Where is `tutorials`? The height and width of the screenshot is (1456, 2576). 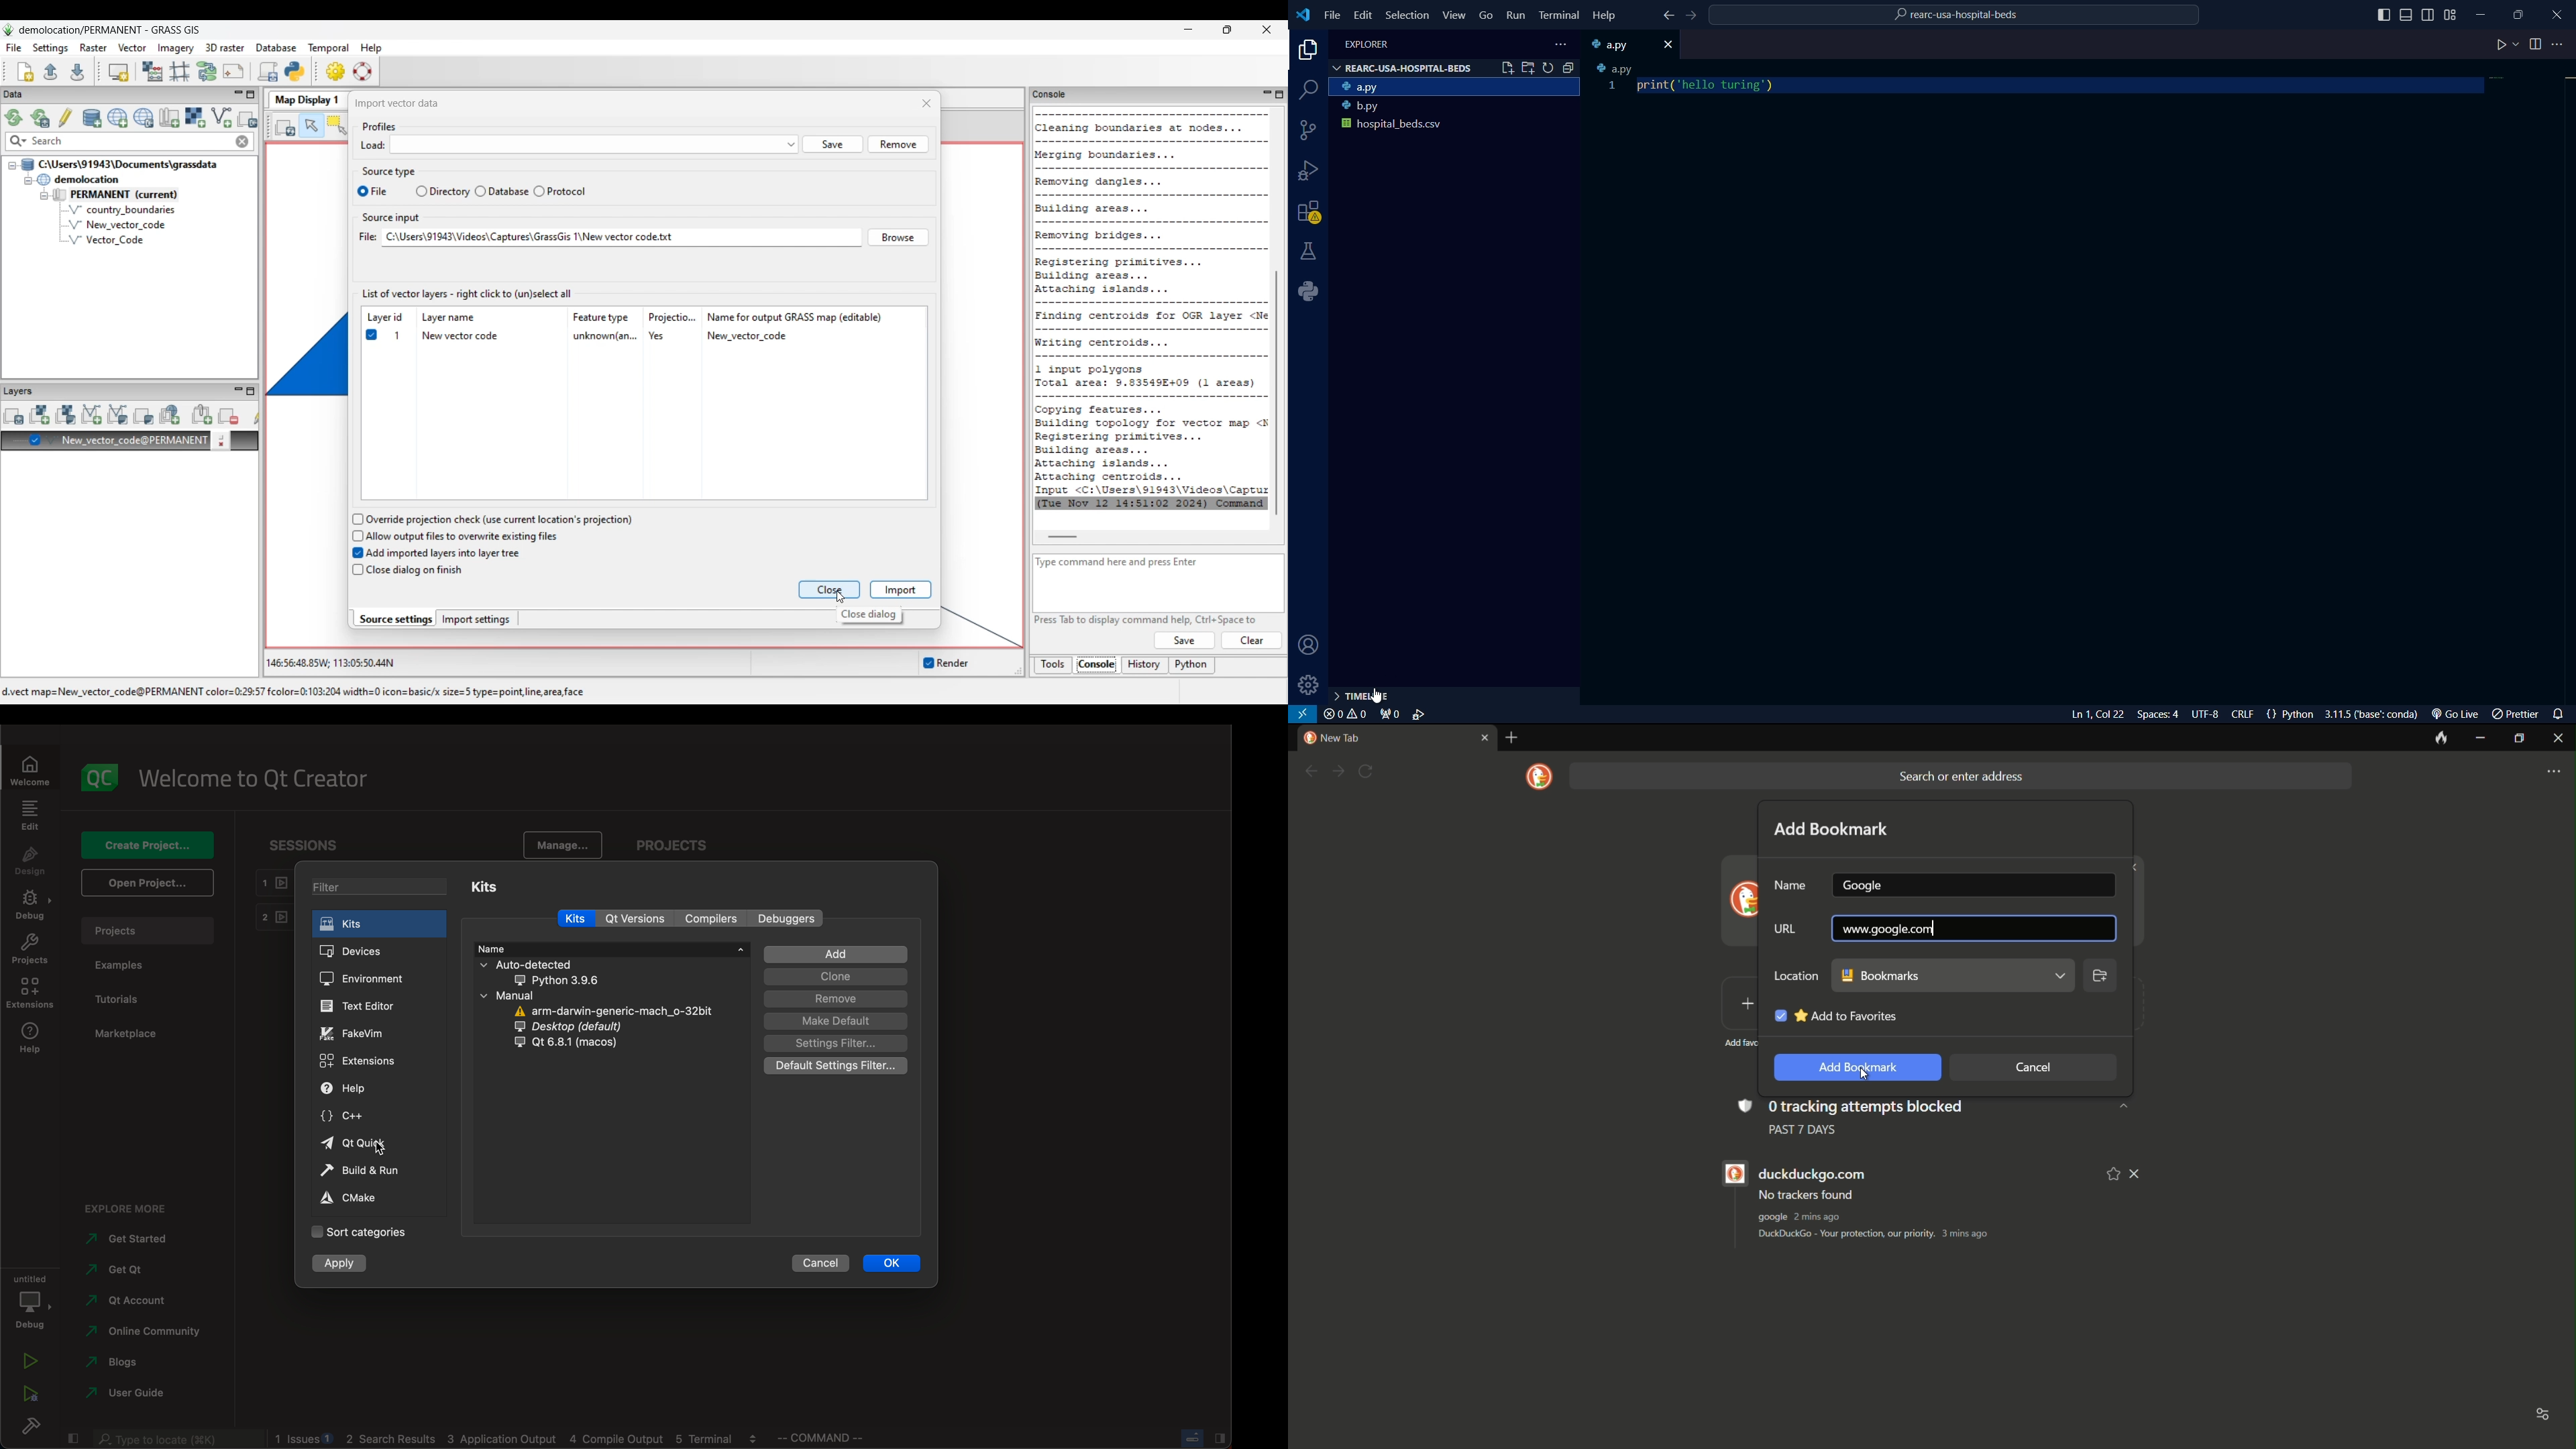
tutorials is located at coordinates (121, 997).